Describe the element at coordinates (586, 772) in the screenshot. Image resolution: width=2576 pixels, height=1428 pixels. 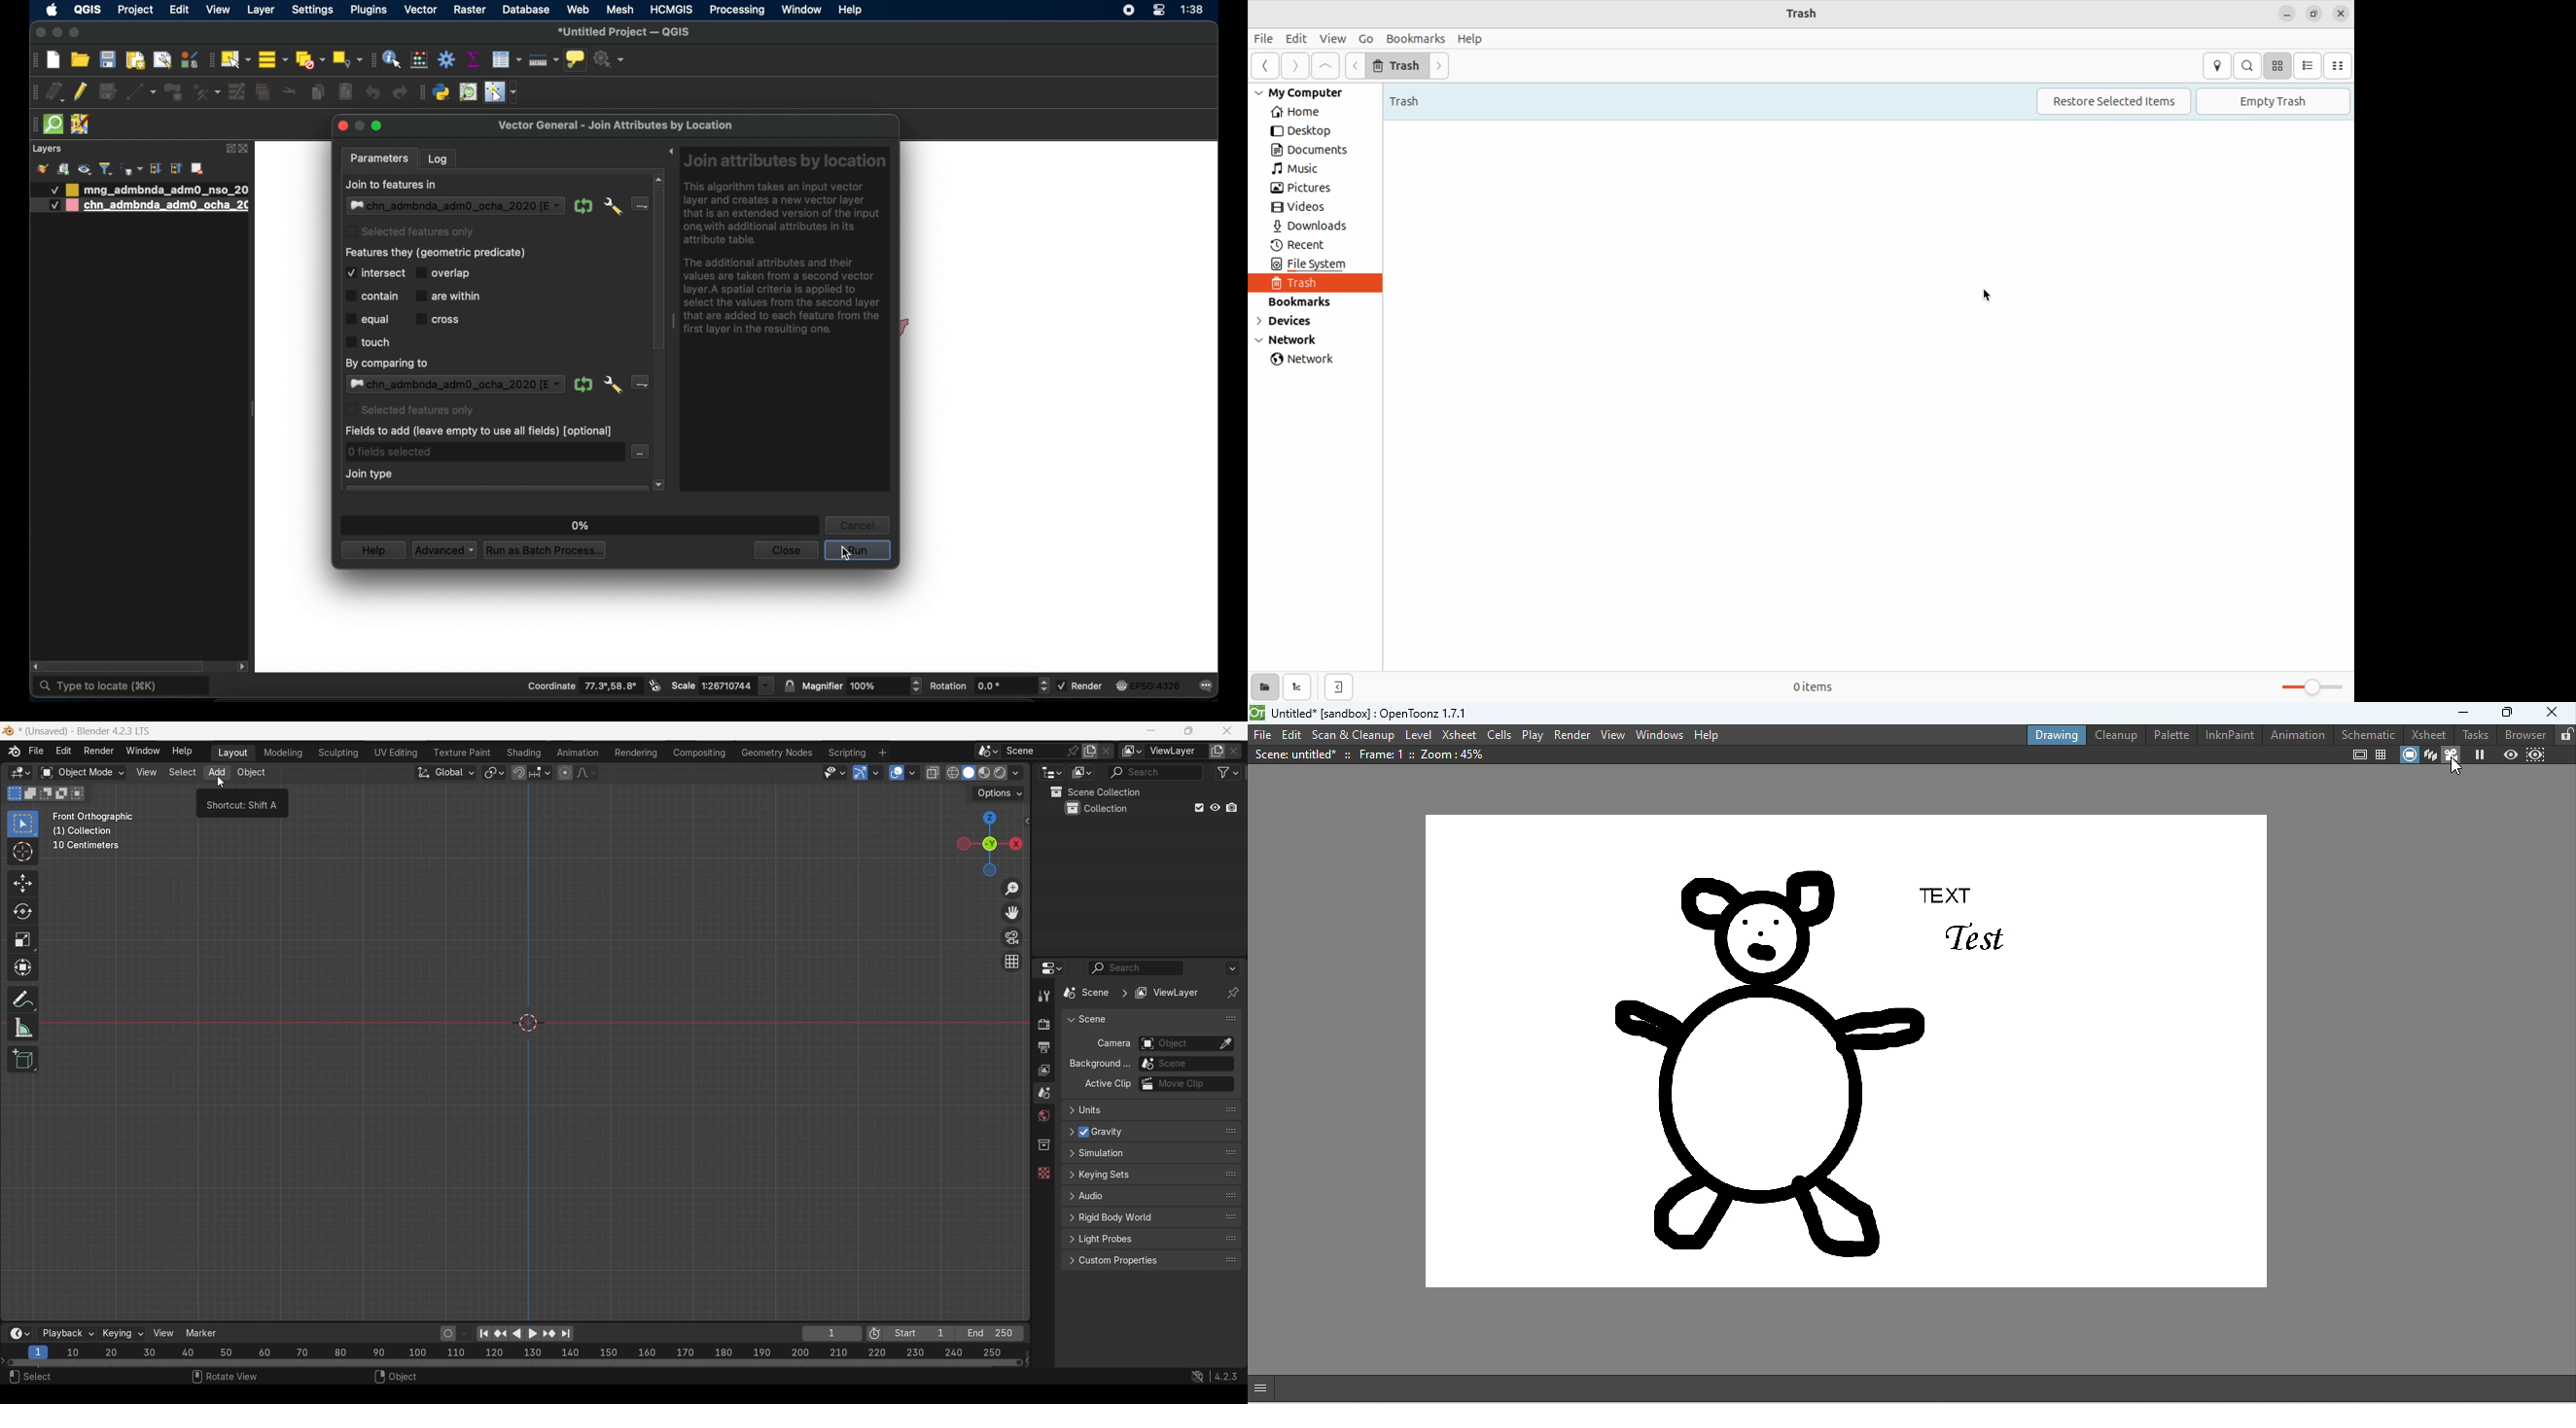
I see `Proportional editing falloff` at that location.